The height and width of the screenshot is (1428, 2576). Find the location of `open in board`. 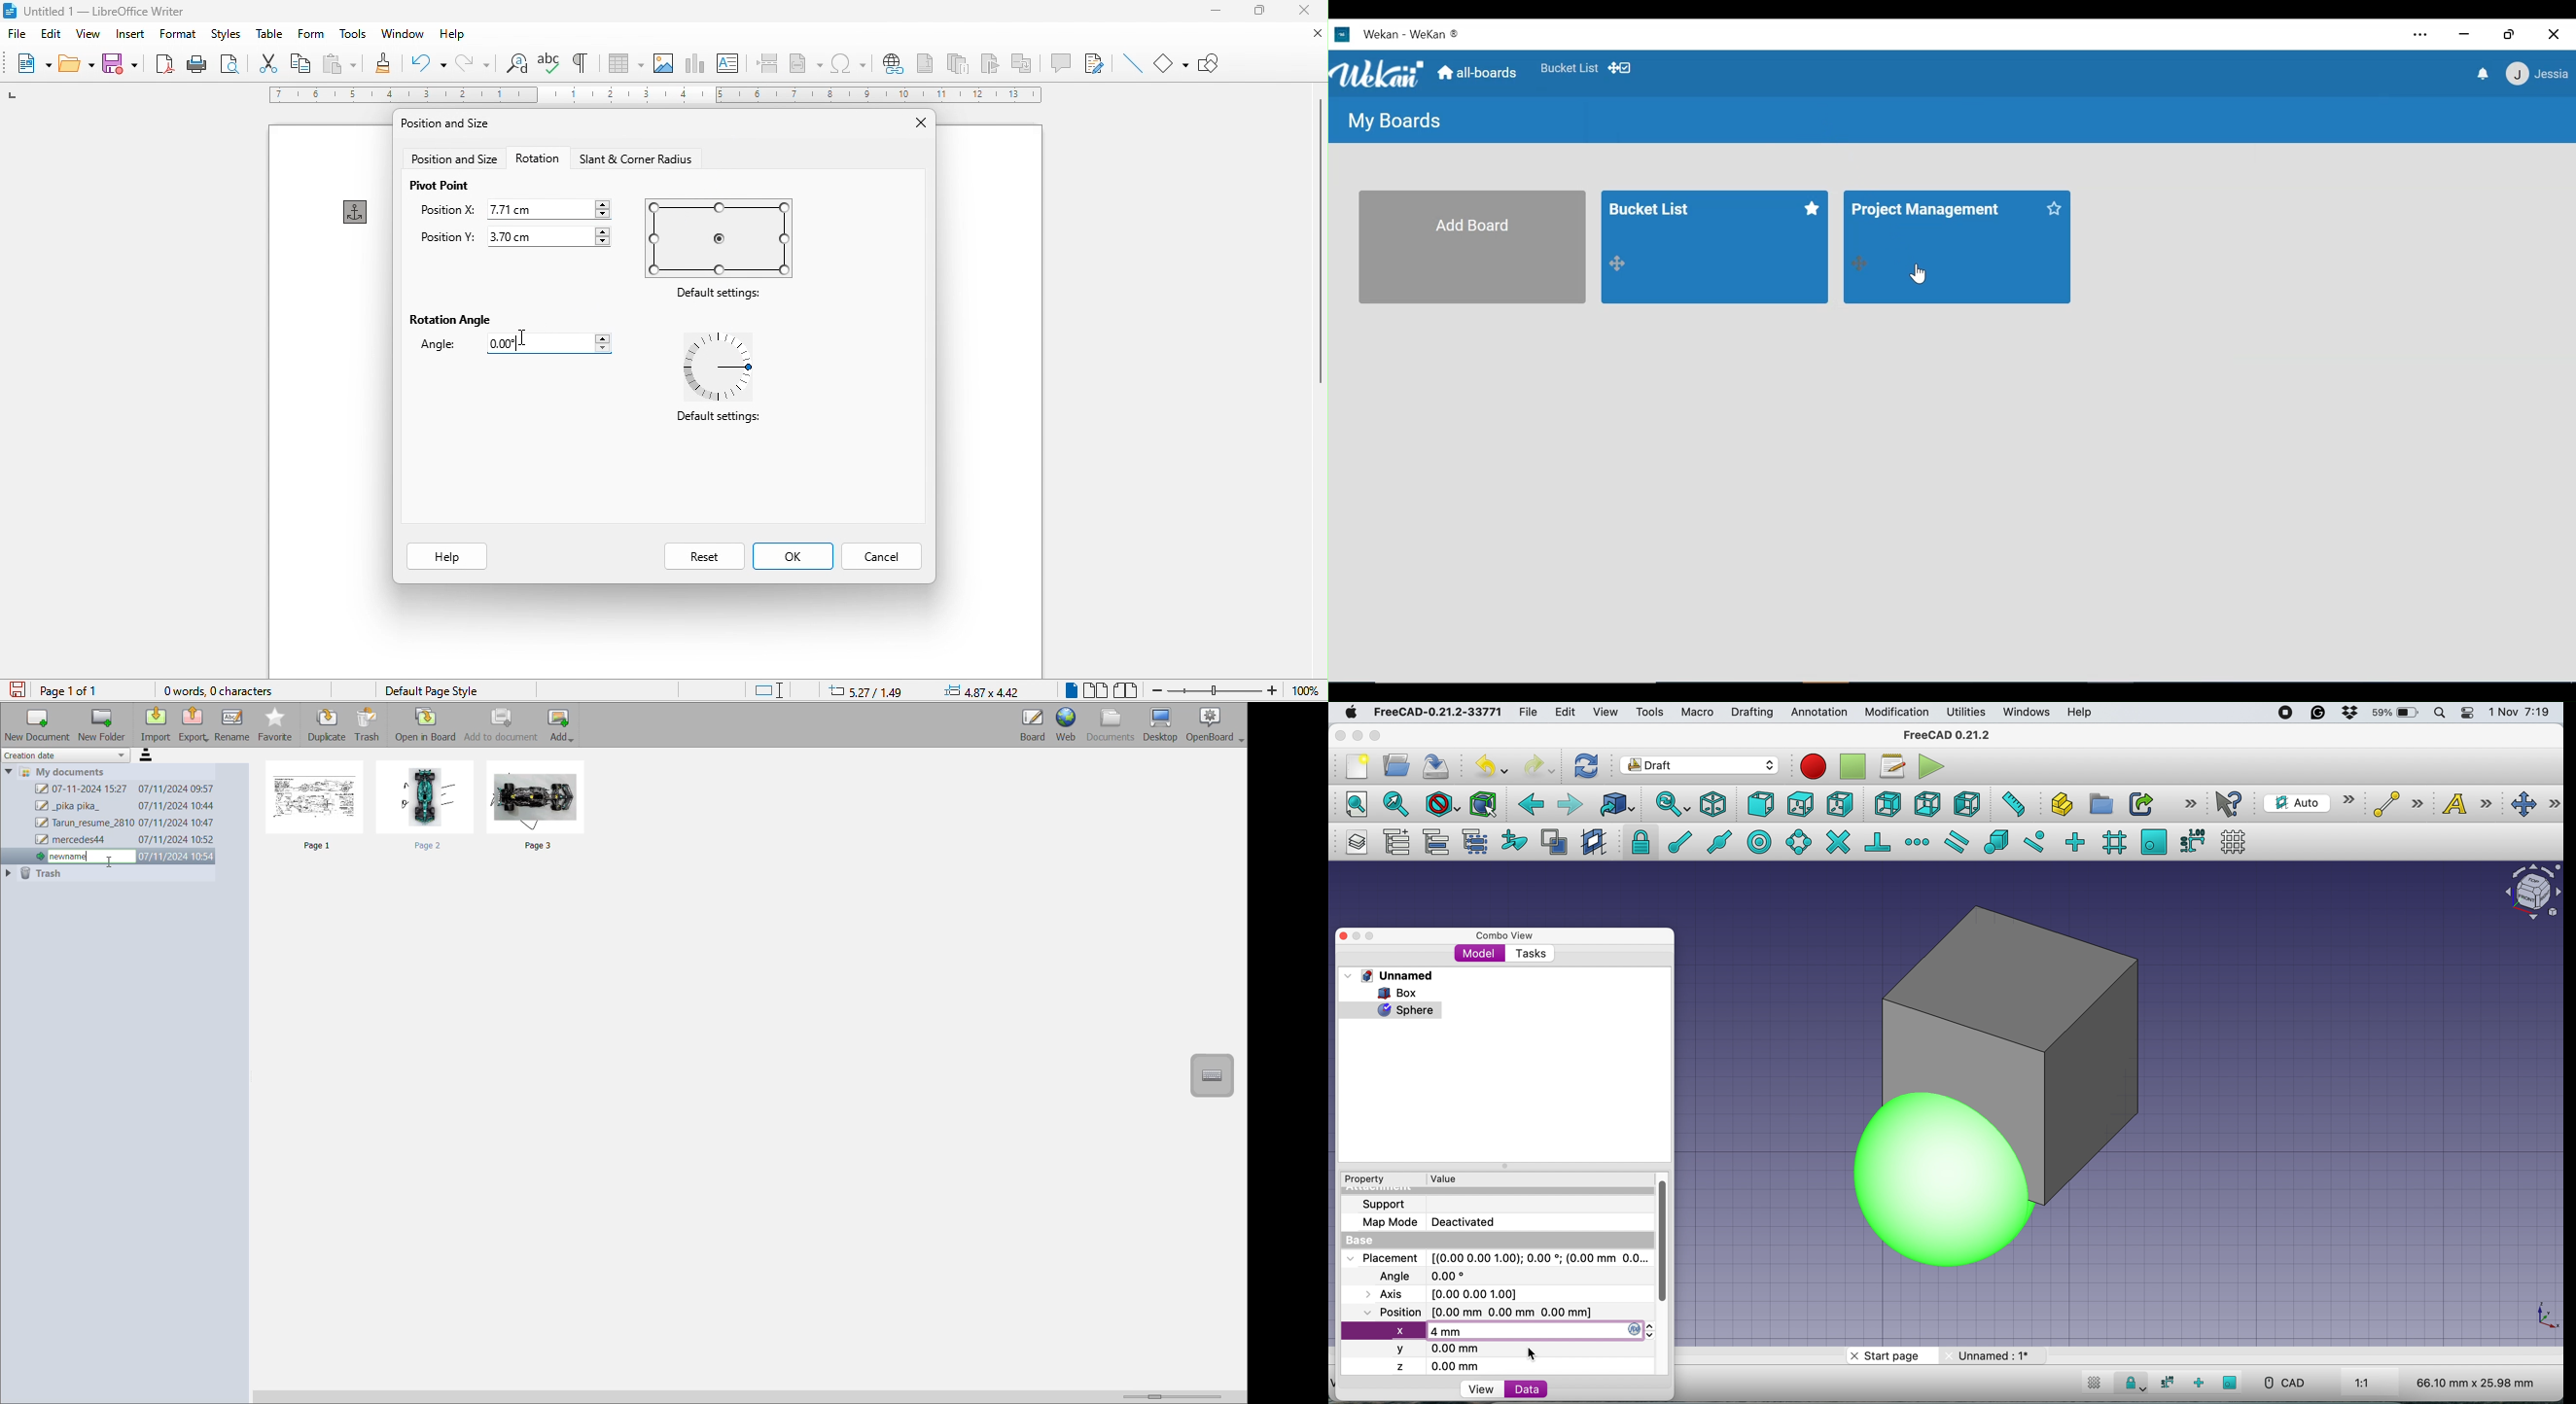

open in board is located at coordinates (428, 725).